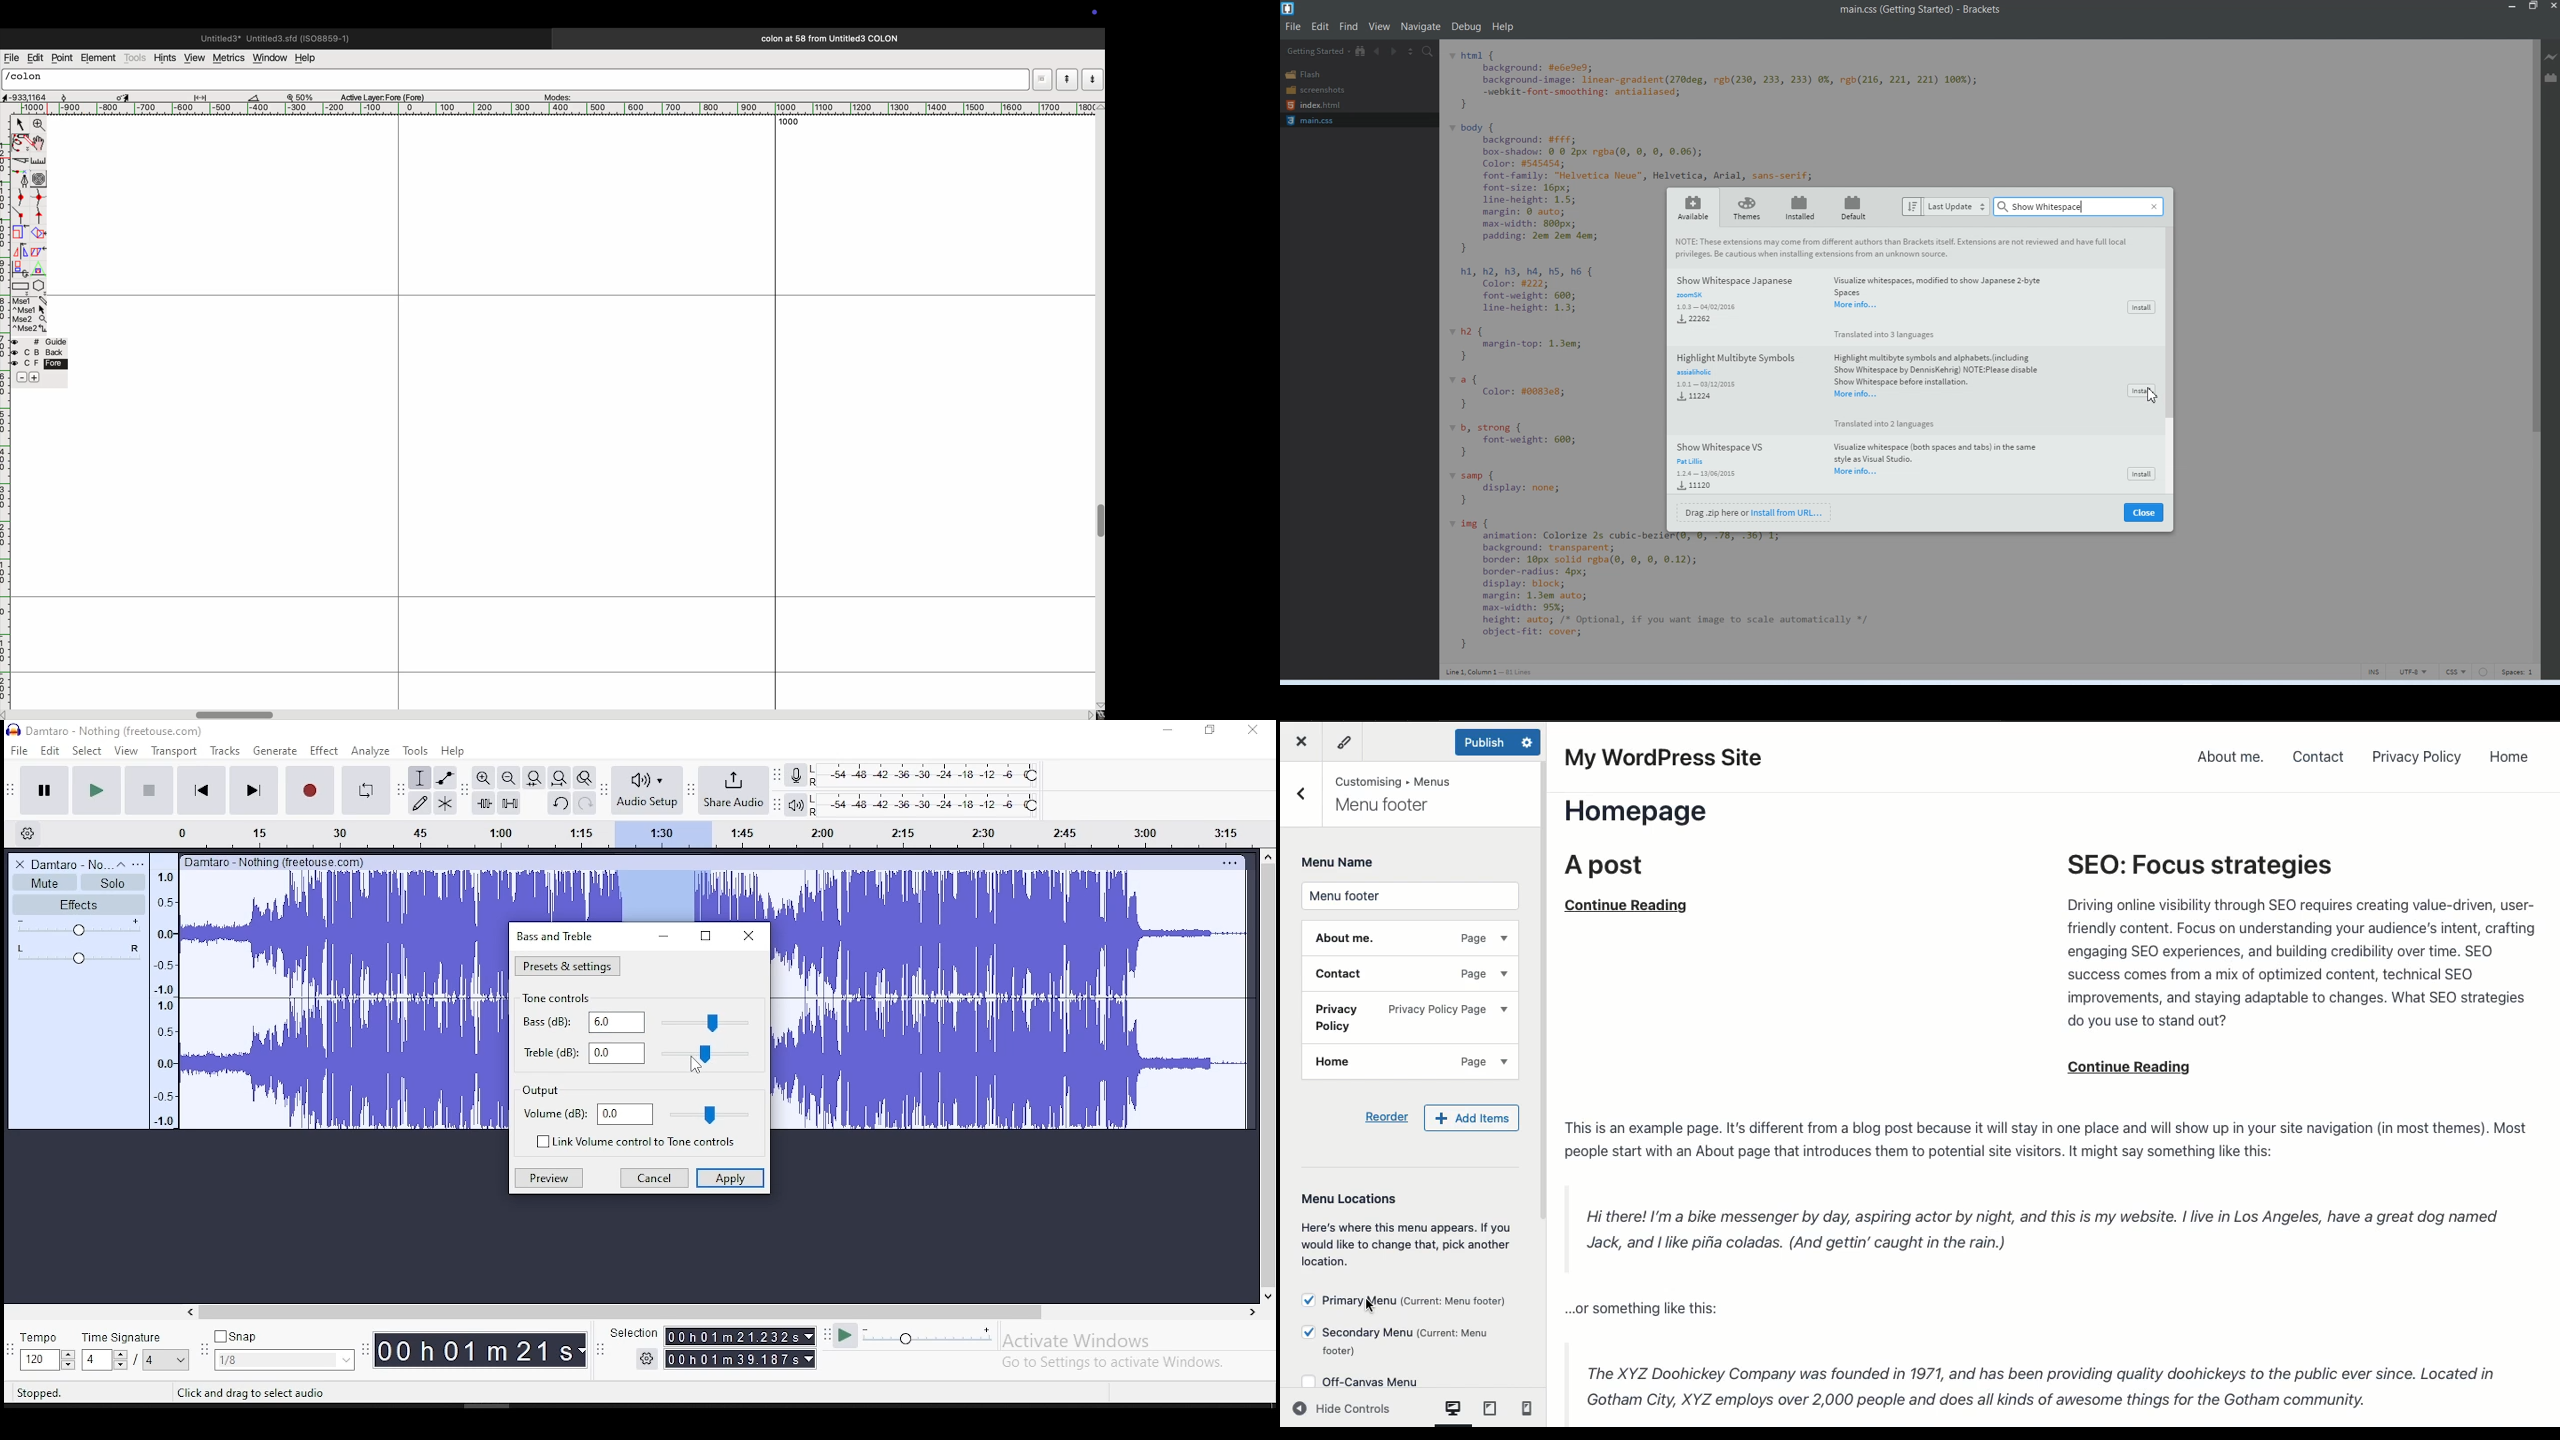 This screenshot has height=1456, width=2576. Describe the element at coordinates (555, 1115) in the screenshot. I see `volume(dB)` at that location.